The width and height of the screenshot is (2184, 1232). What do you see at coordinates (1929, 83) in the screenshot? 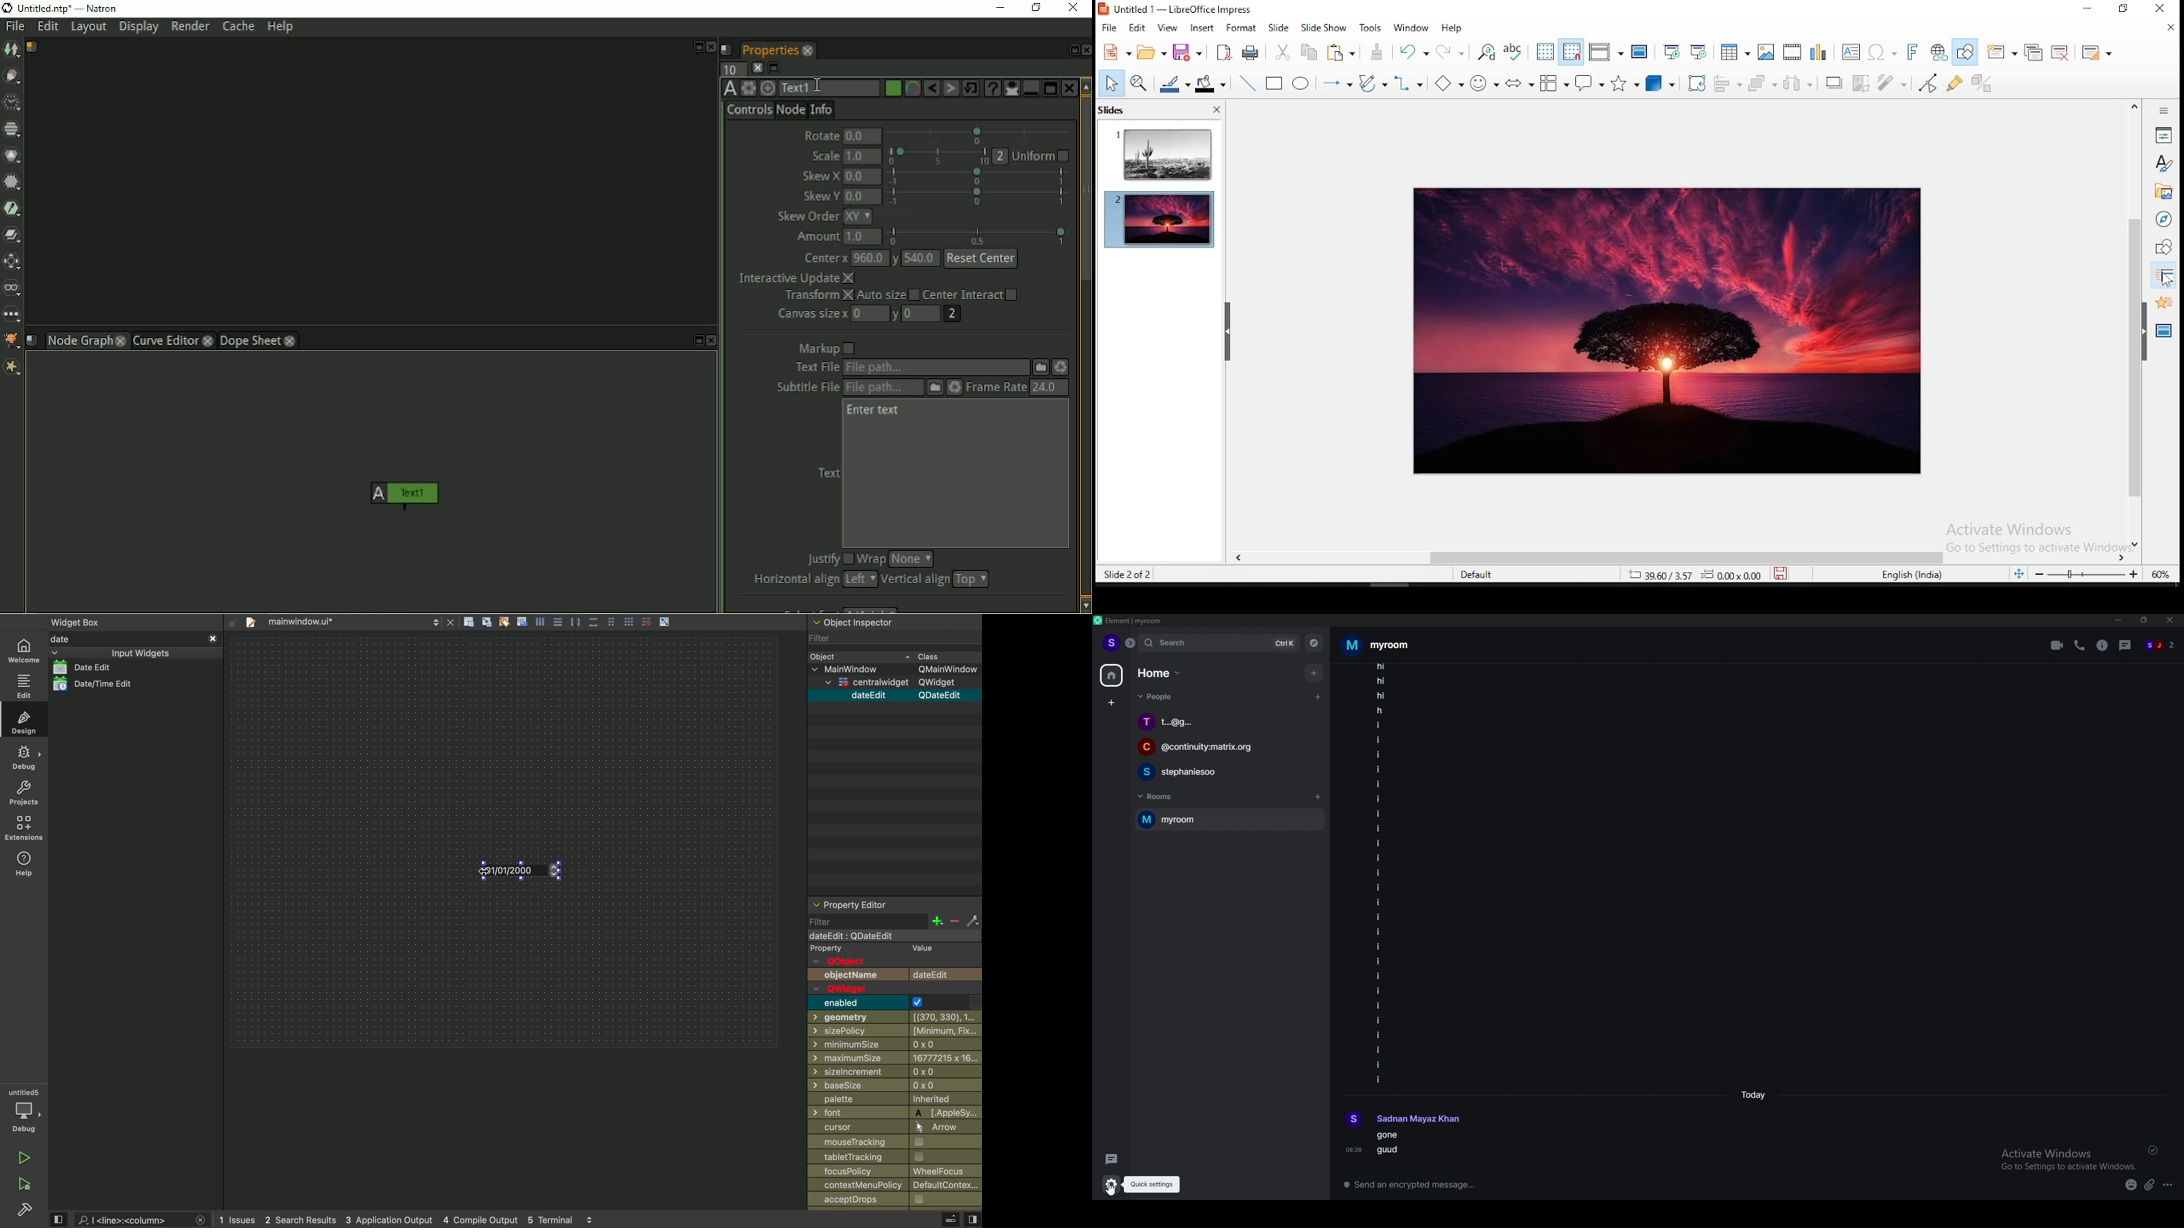
I see `toggle point edit mode` at bounding box center [1929, 83].